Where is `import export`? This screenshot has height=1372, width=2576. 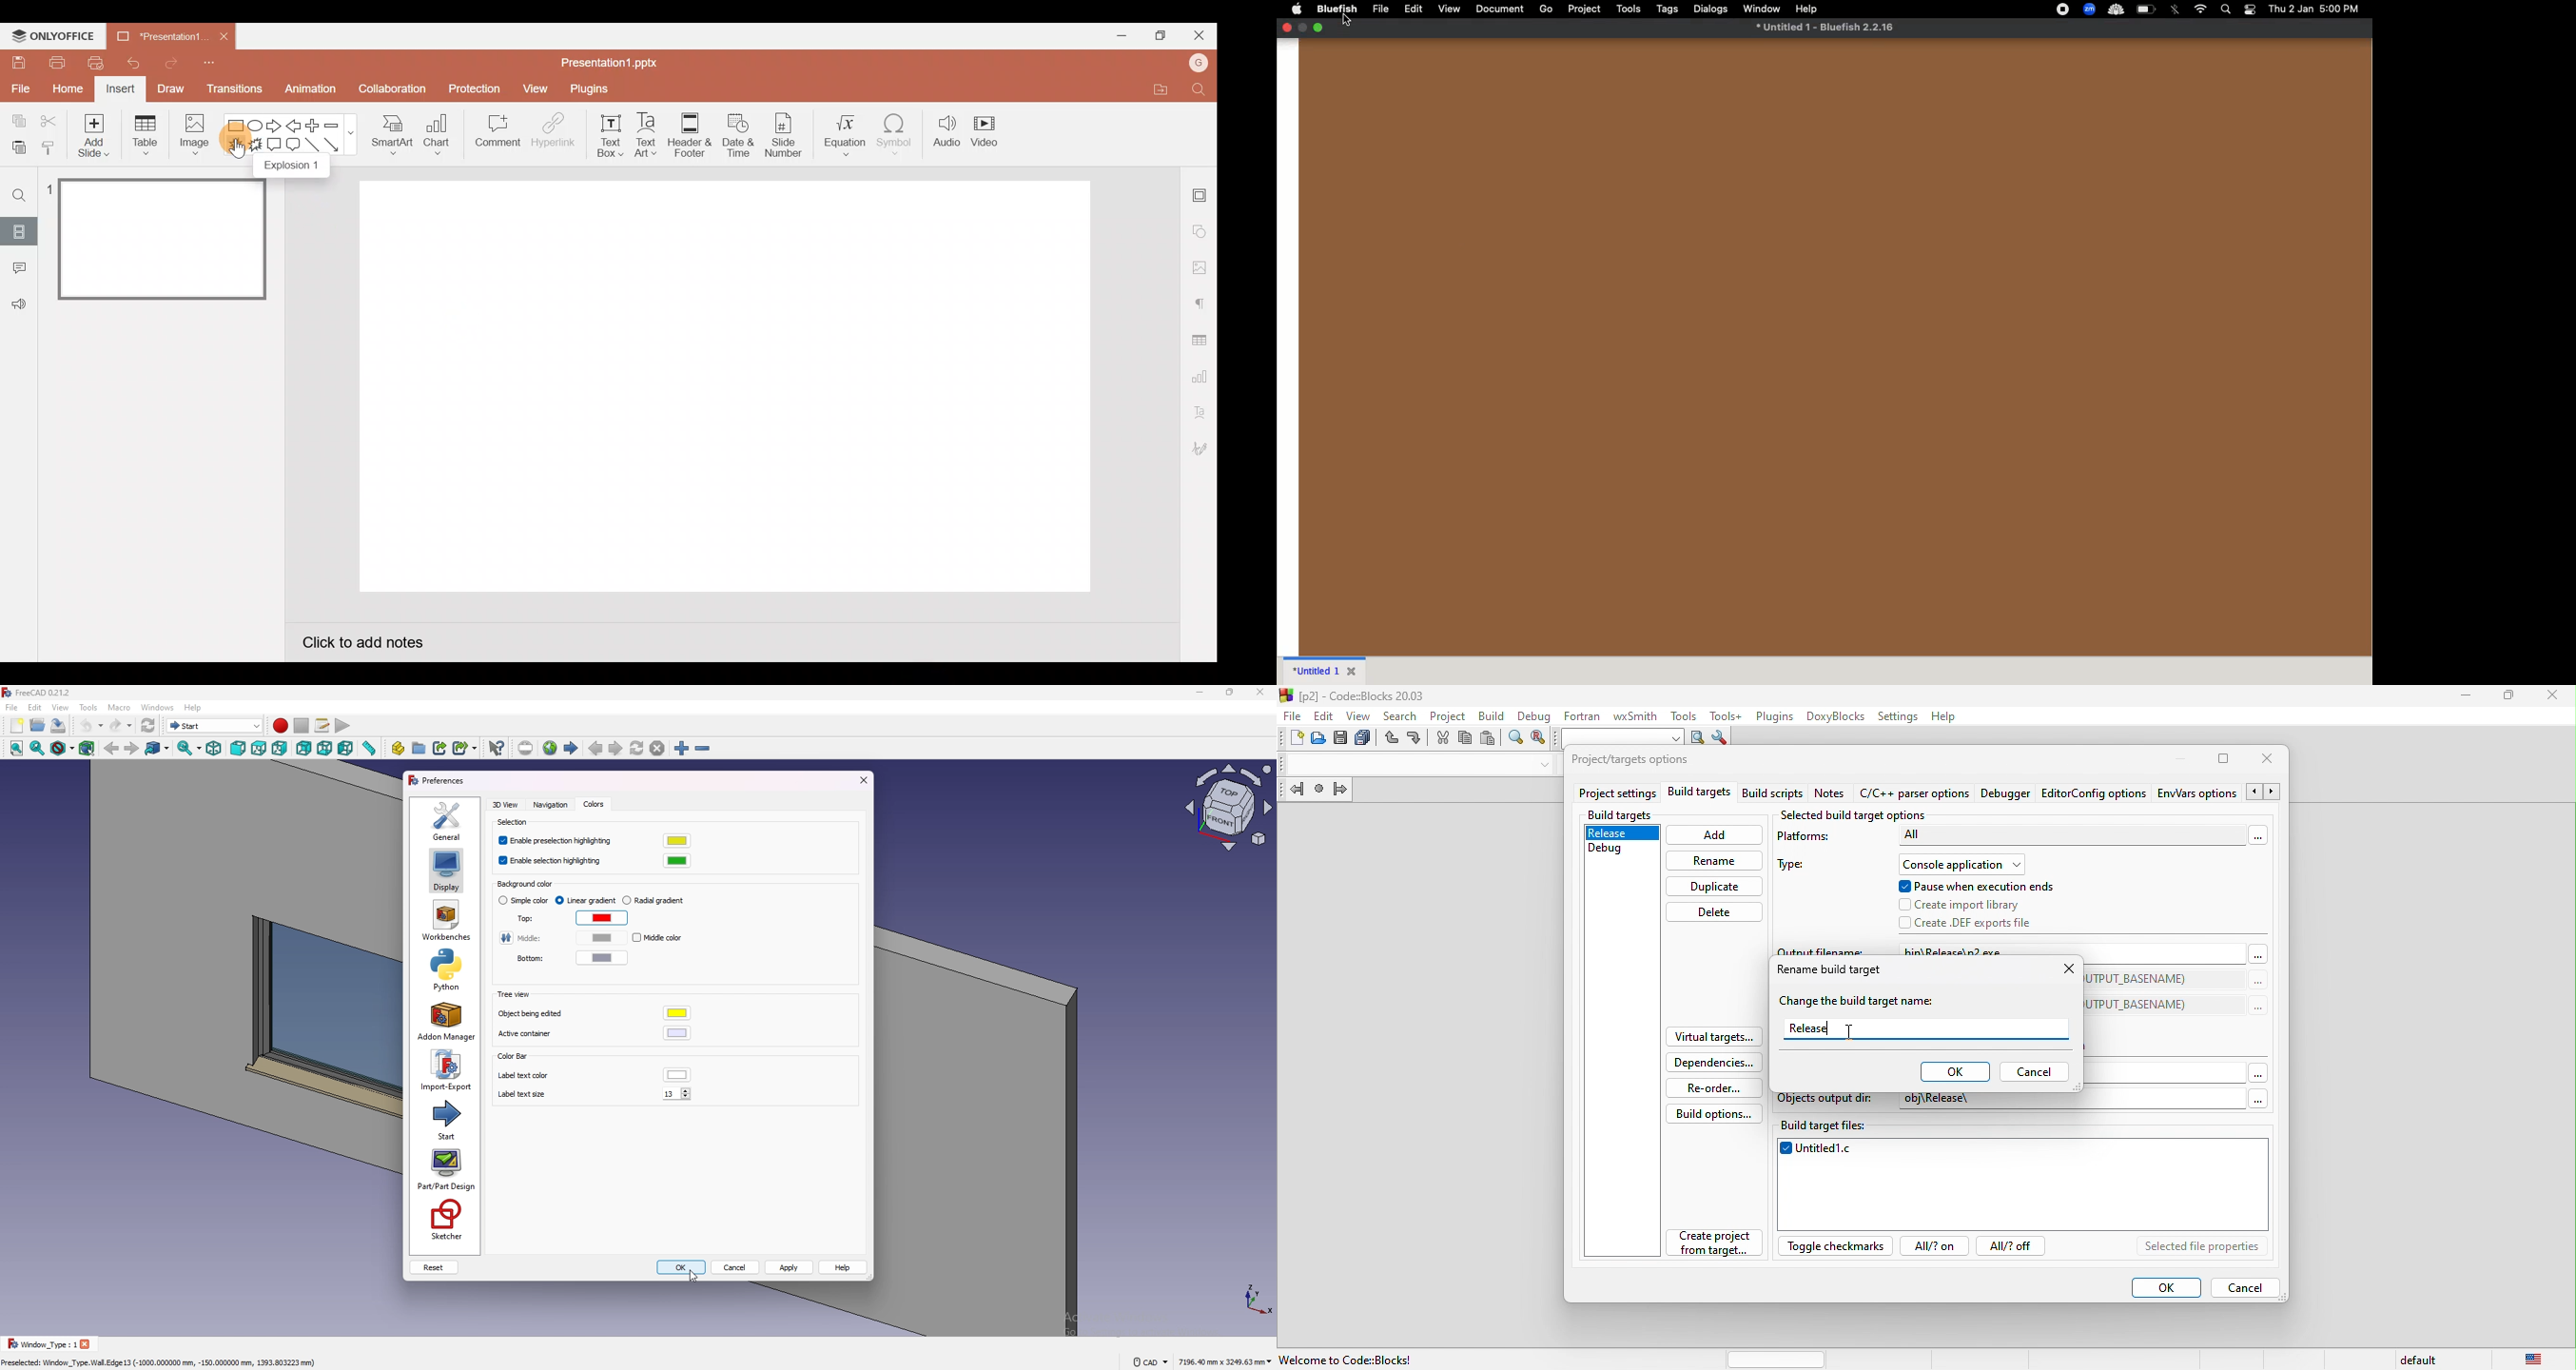
import export is located at coordinates (446, 1070).